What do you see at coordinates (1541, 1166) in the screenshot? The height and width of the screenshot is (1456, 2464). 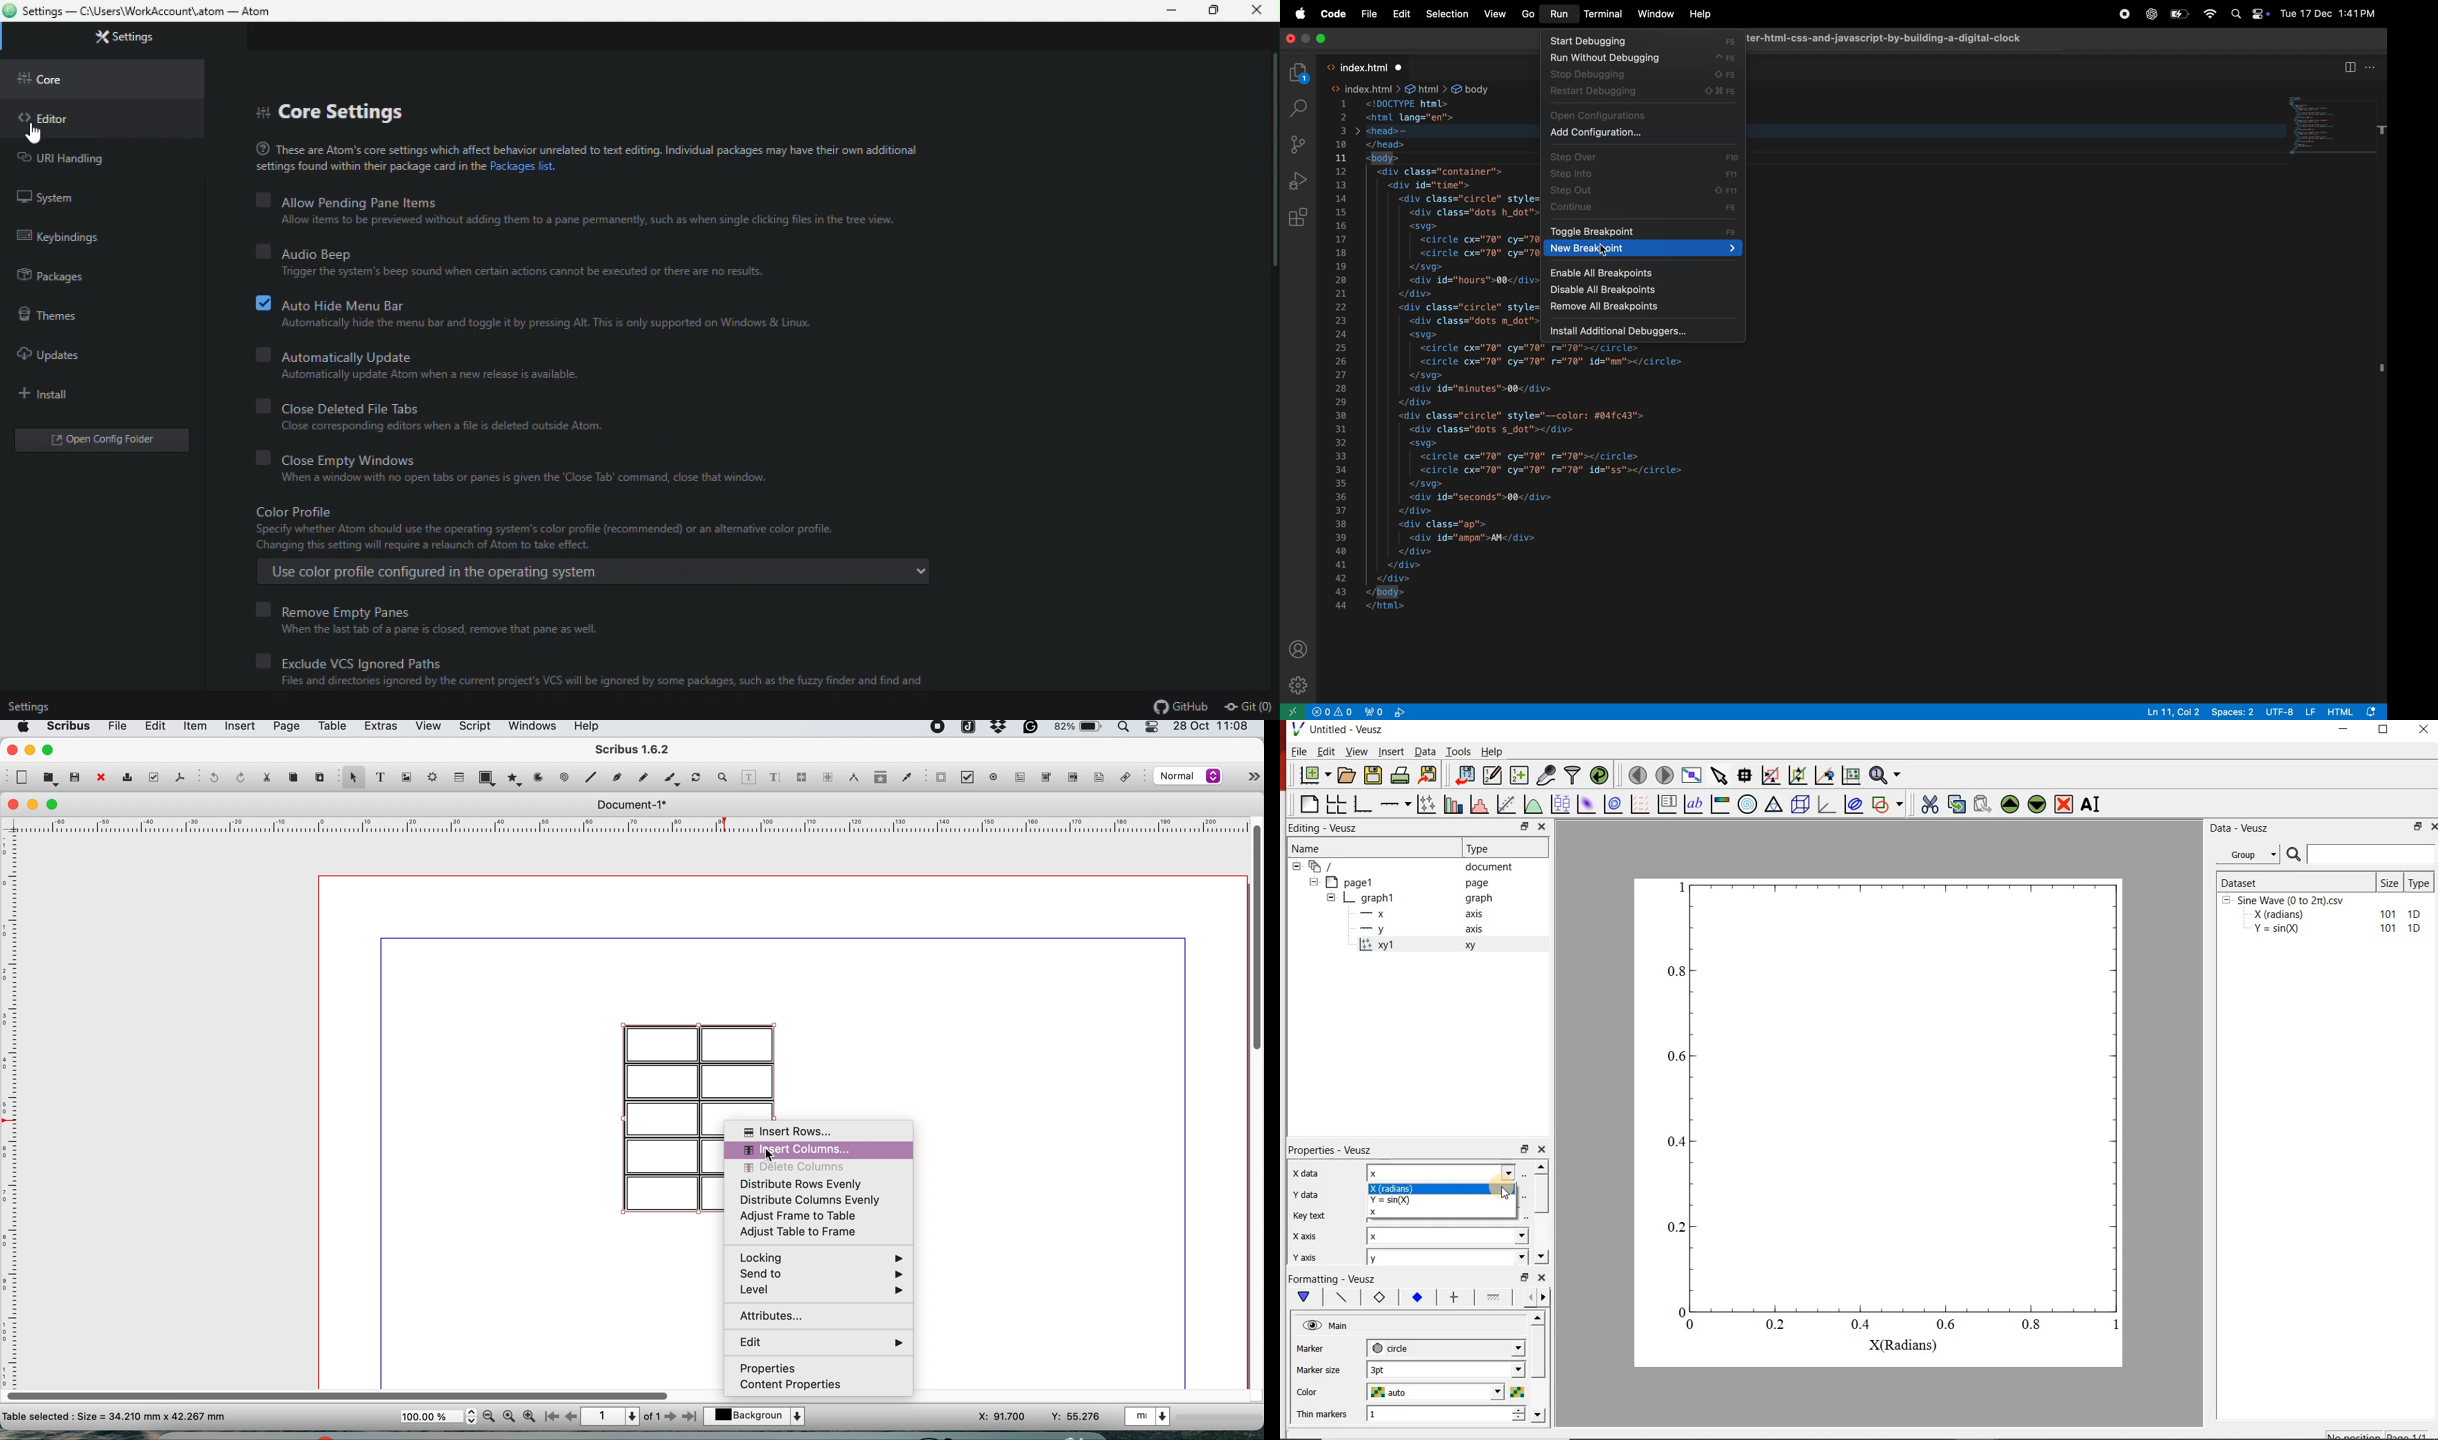 I see `Up` at bounding box center [1541, 1166].